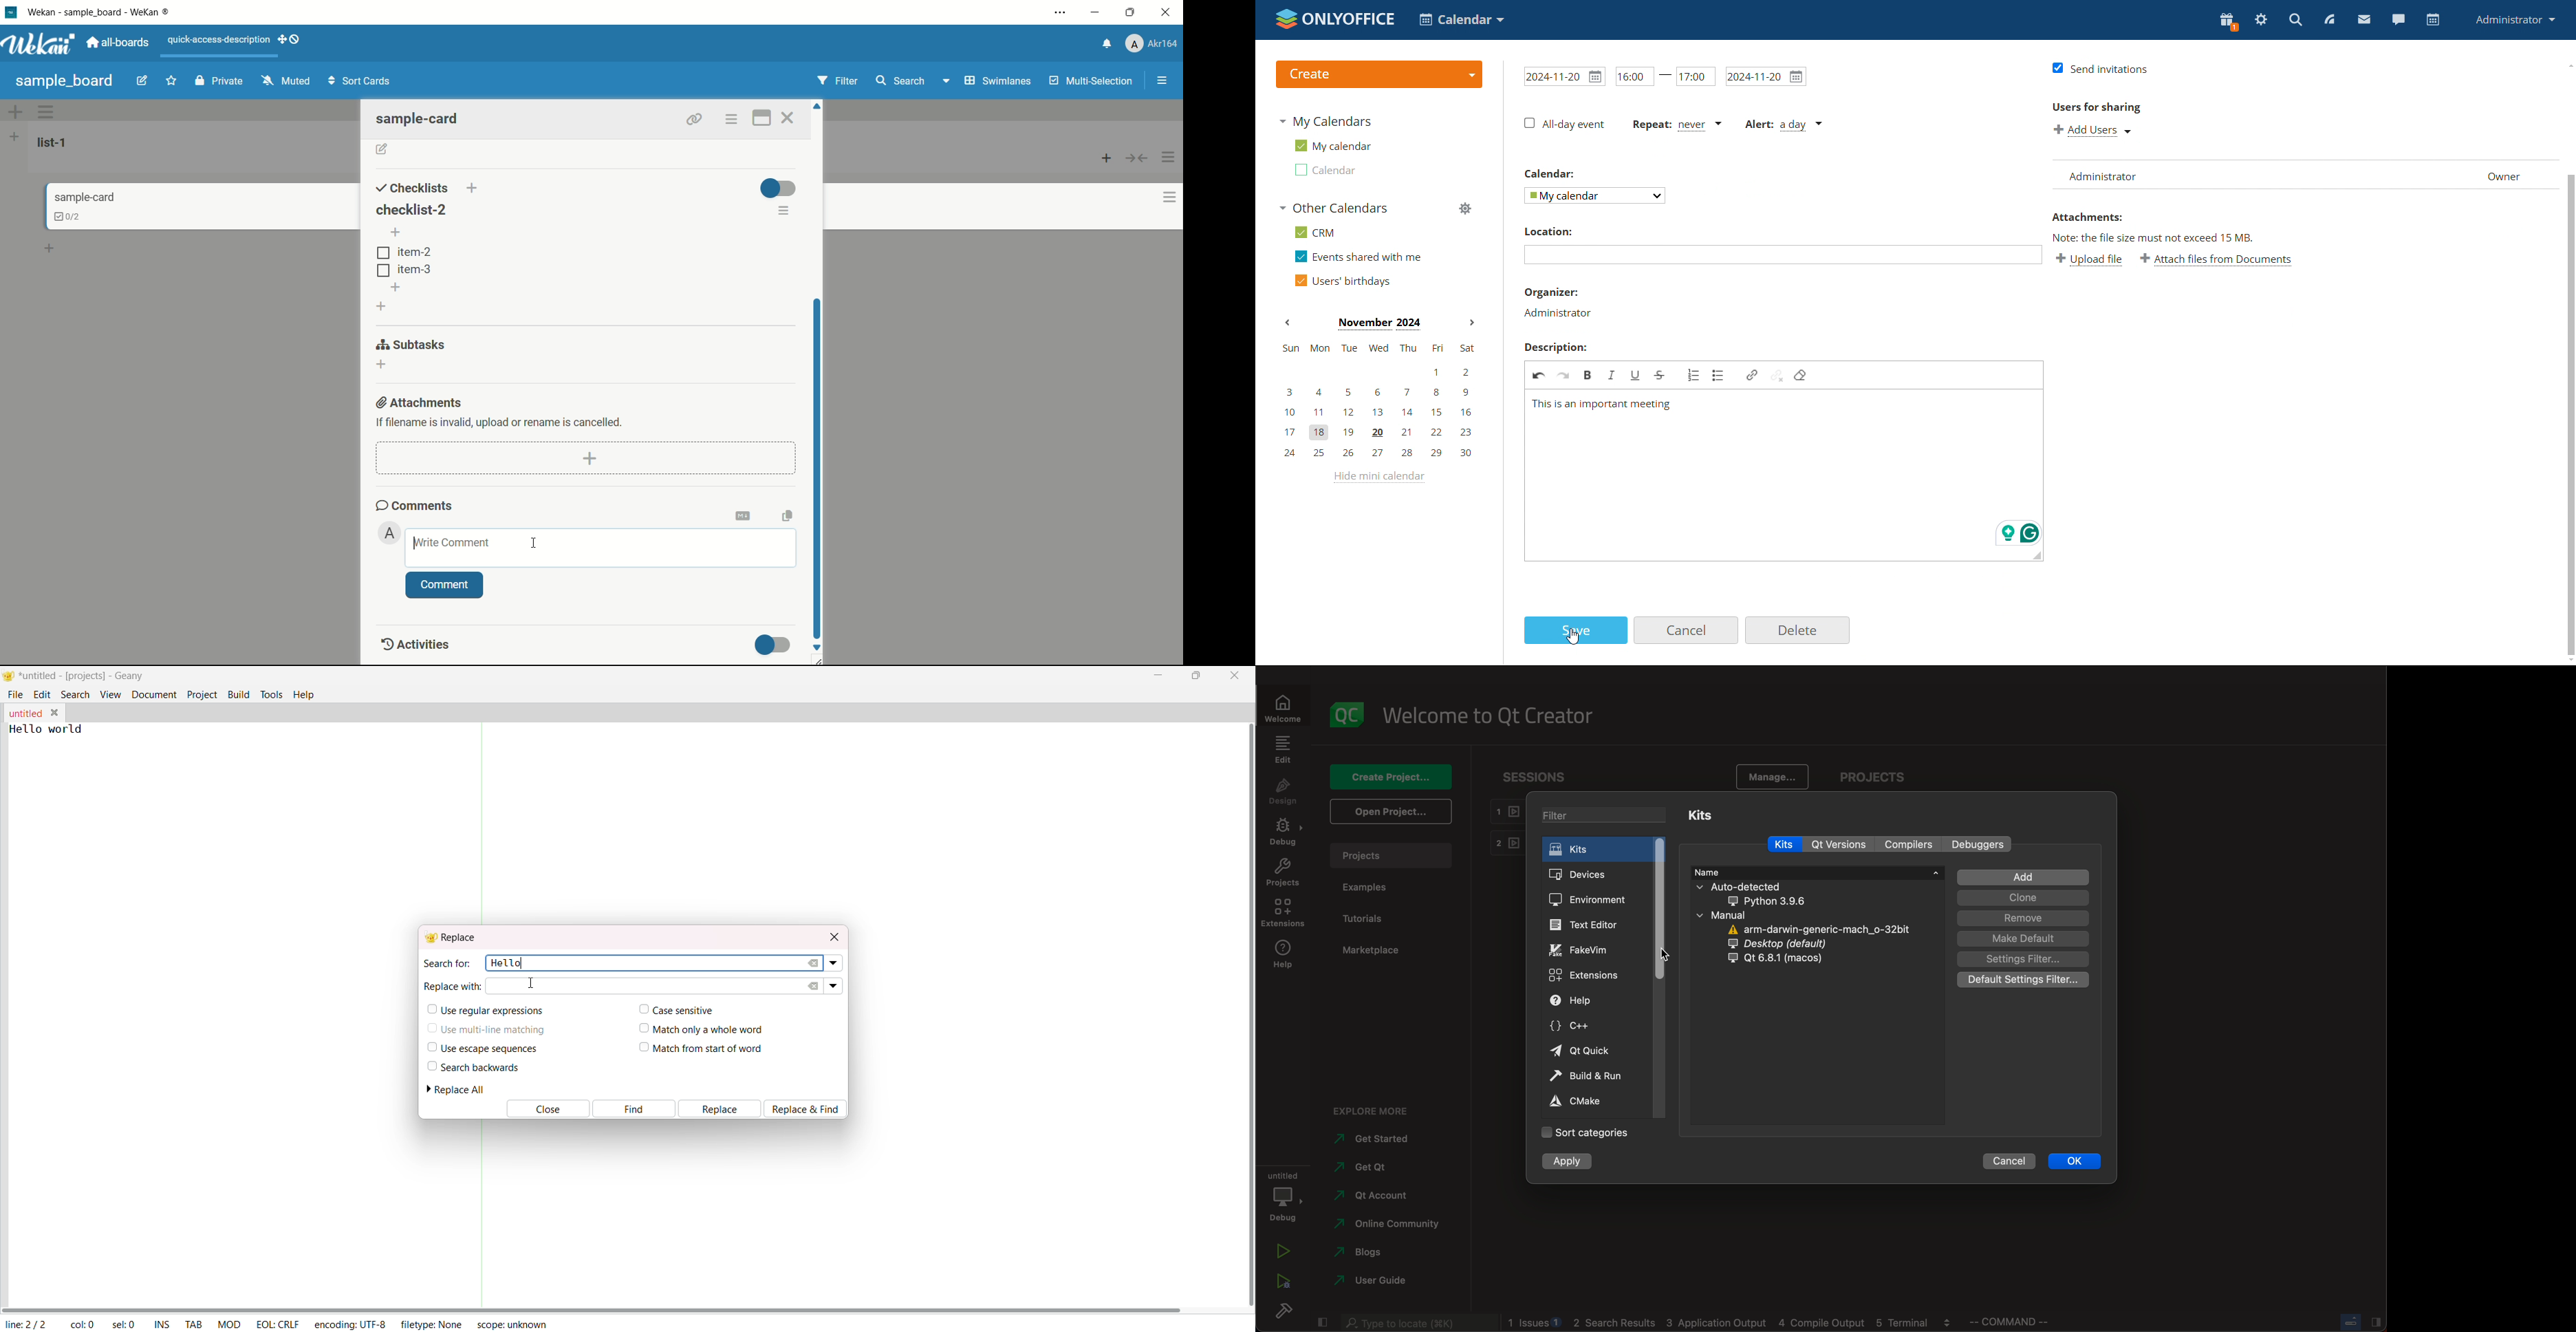 This screenshot has height=1344, width=2576. Describe the element at coordinates (1349, 715) in the screenshot. I see `logo` at that location.